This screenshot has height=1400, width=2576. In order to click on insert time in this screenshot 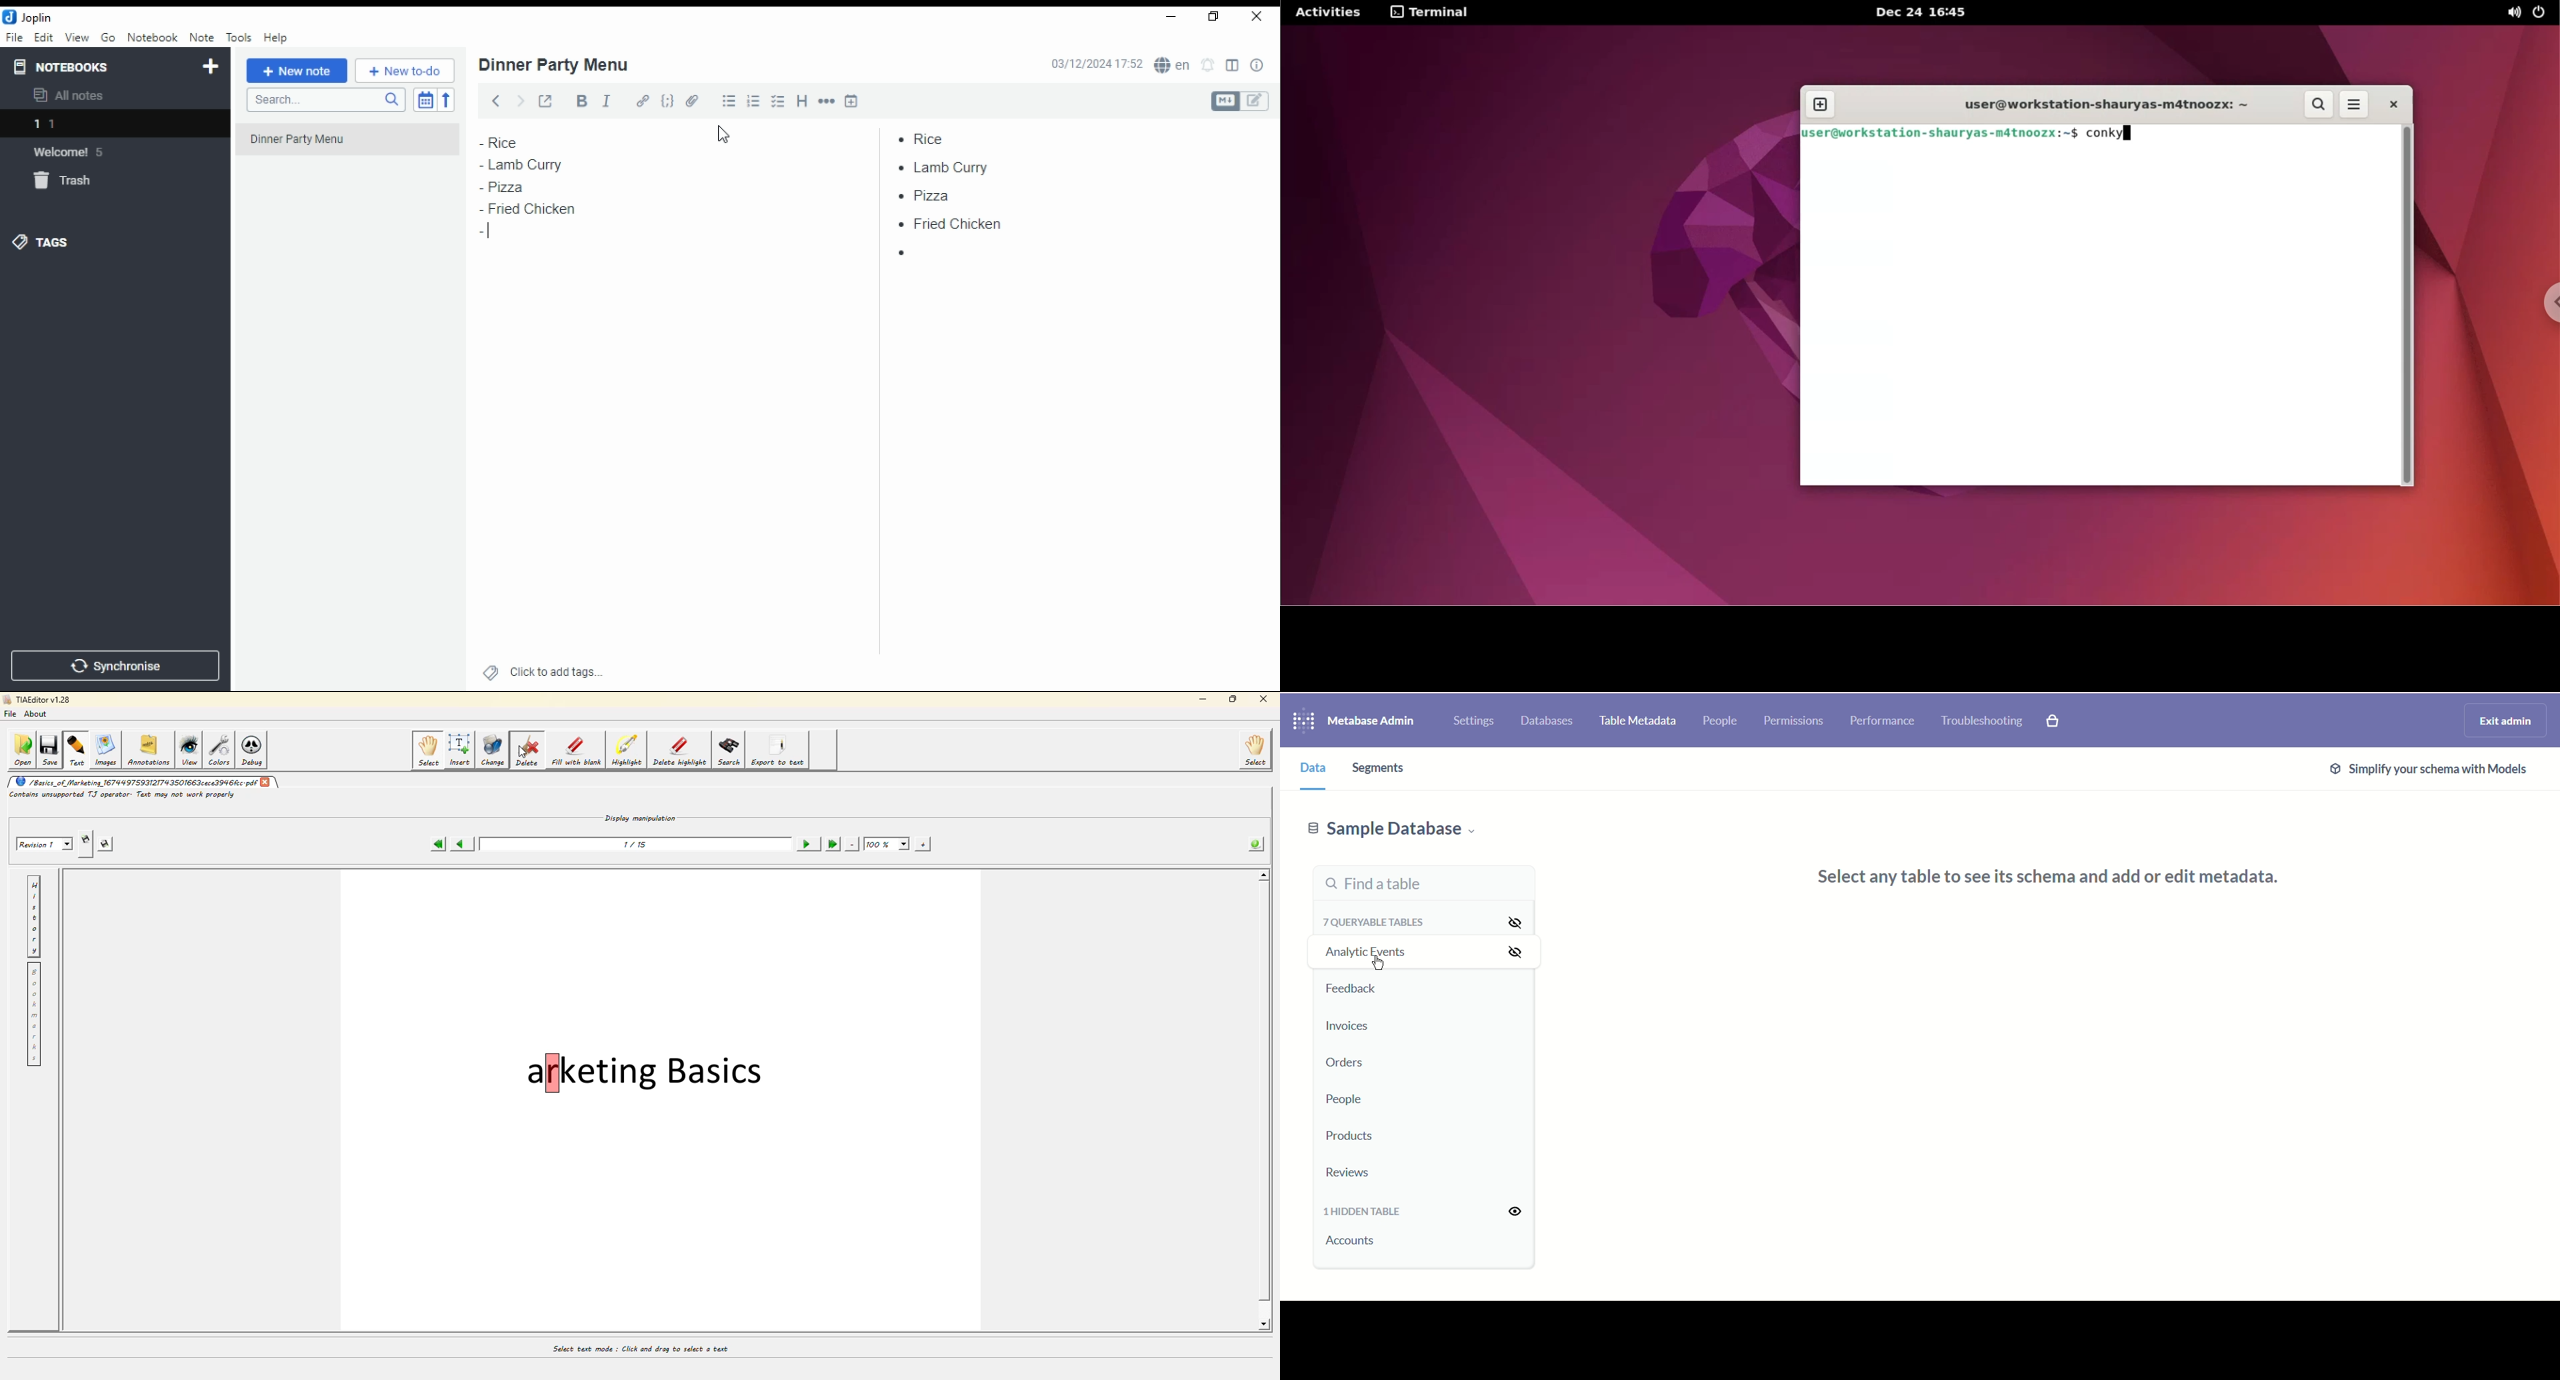, I will do `click(851, 100)`.